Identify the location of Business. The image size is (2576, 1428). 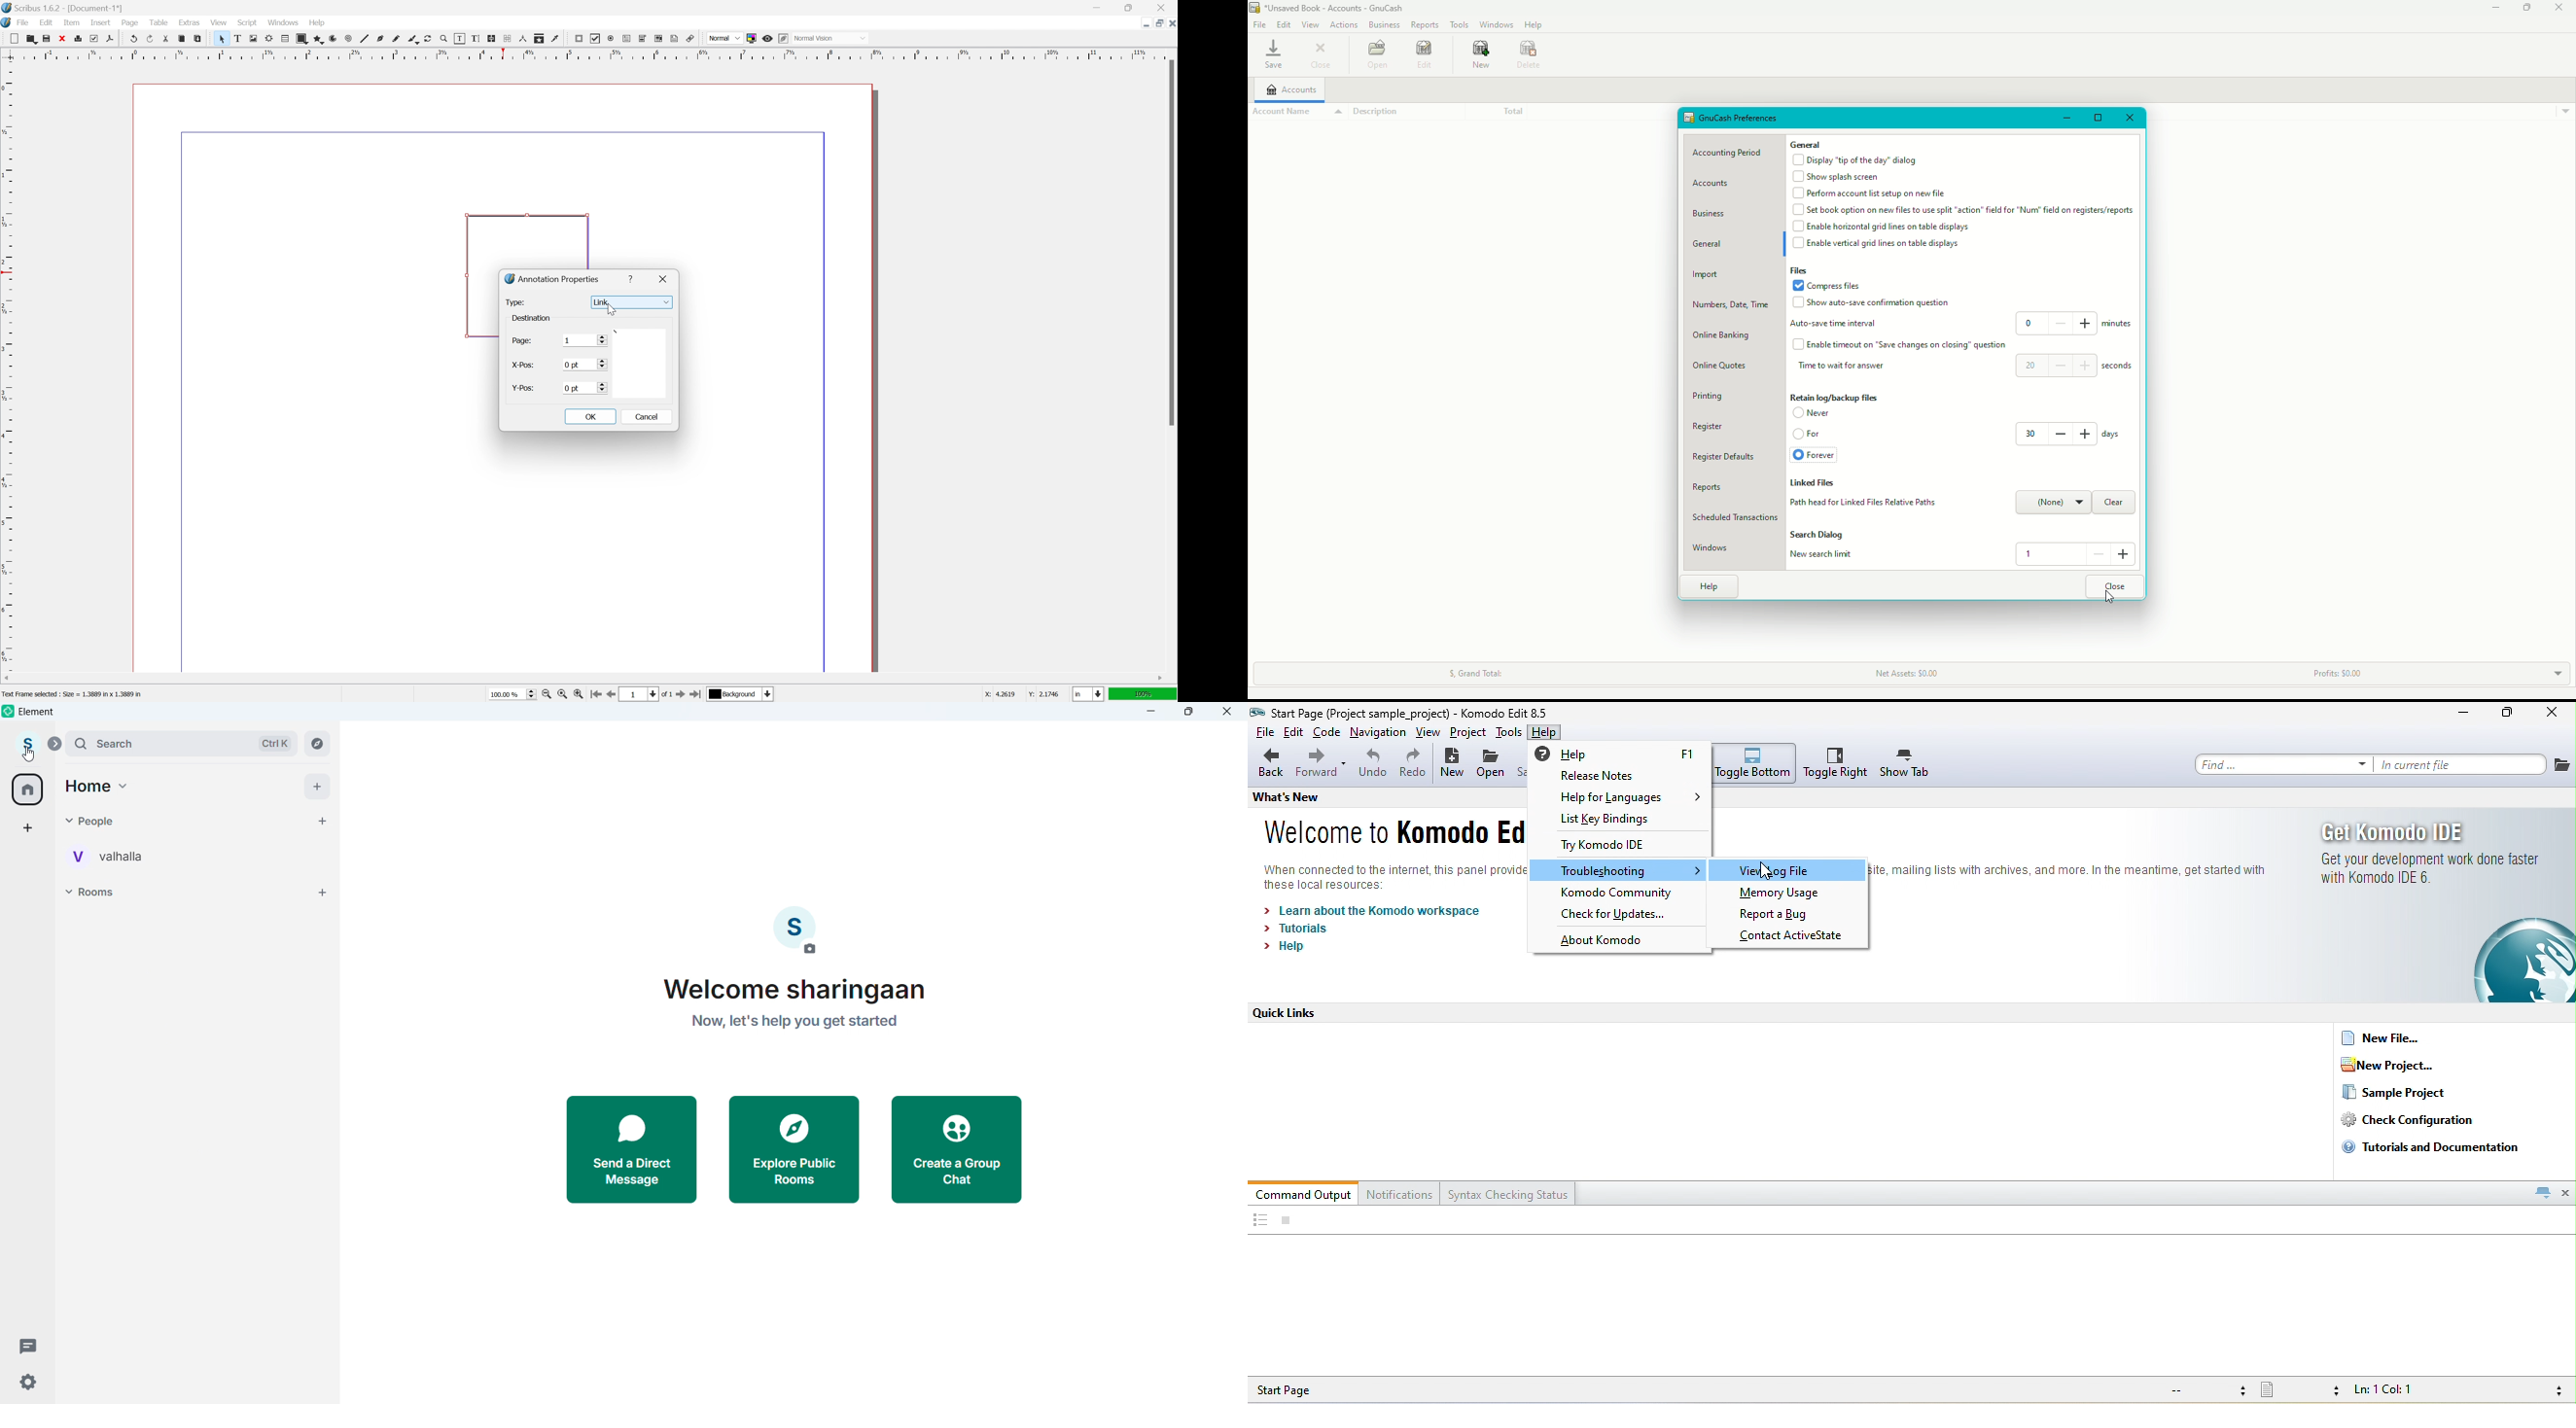
(1383, 25).